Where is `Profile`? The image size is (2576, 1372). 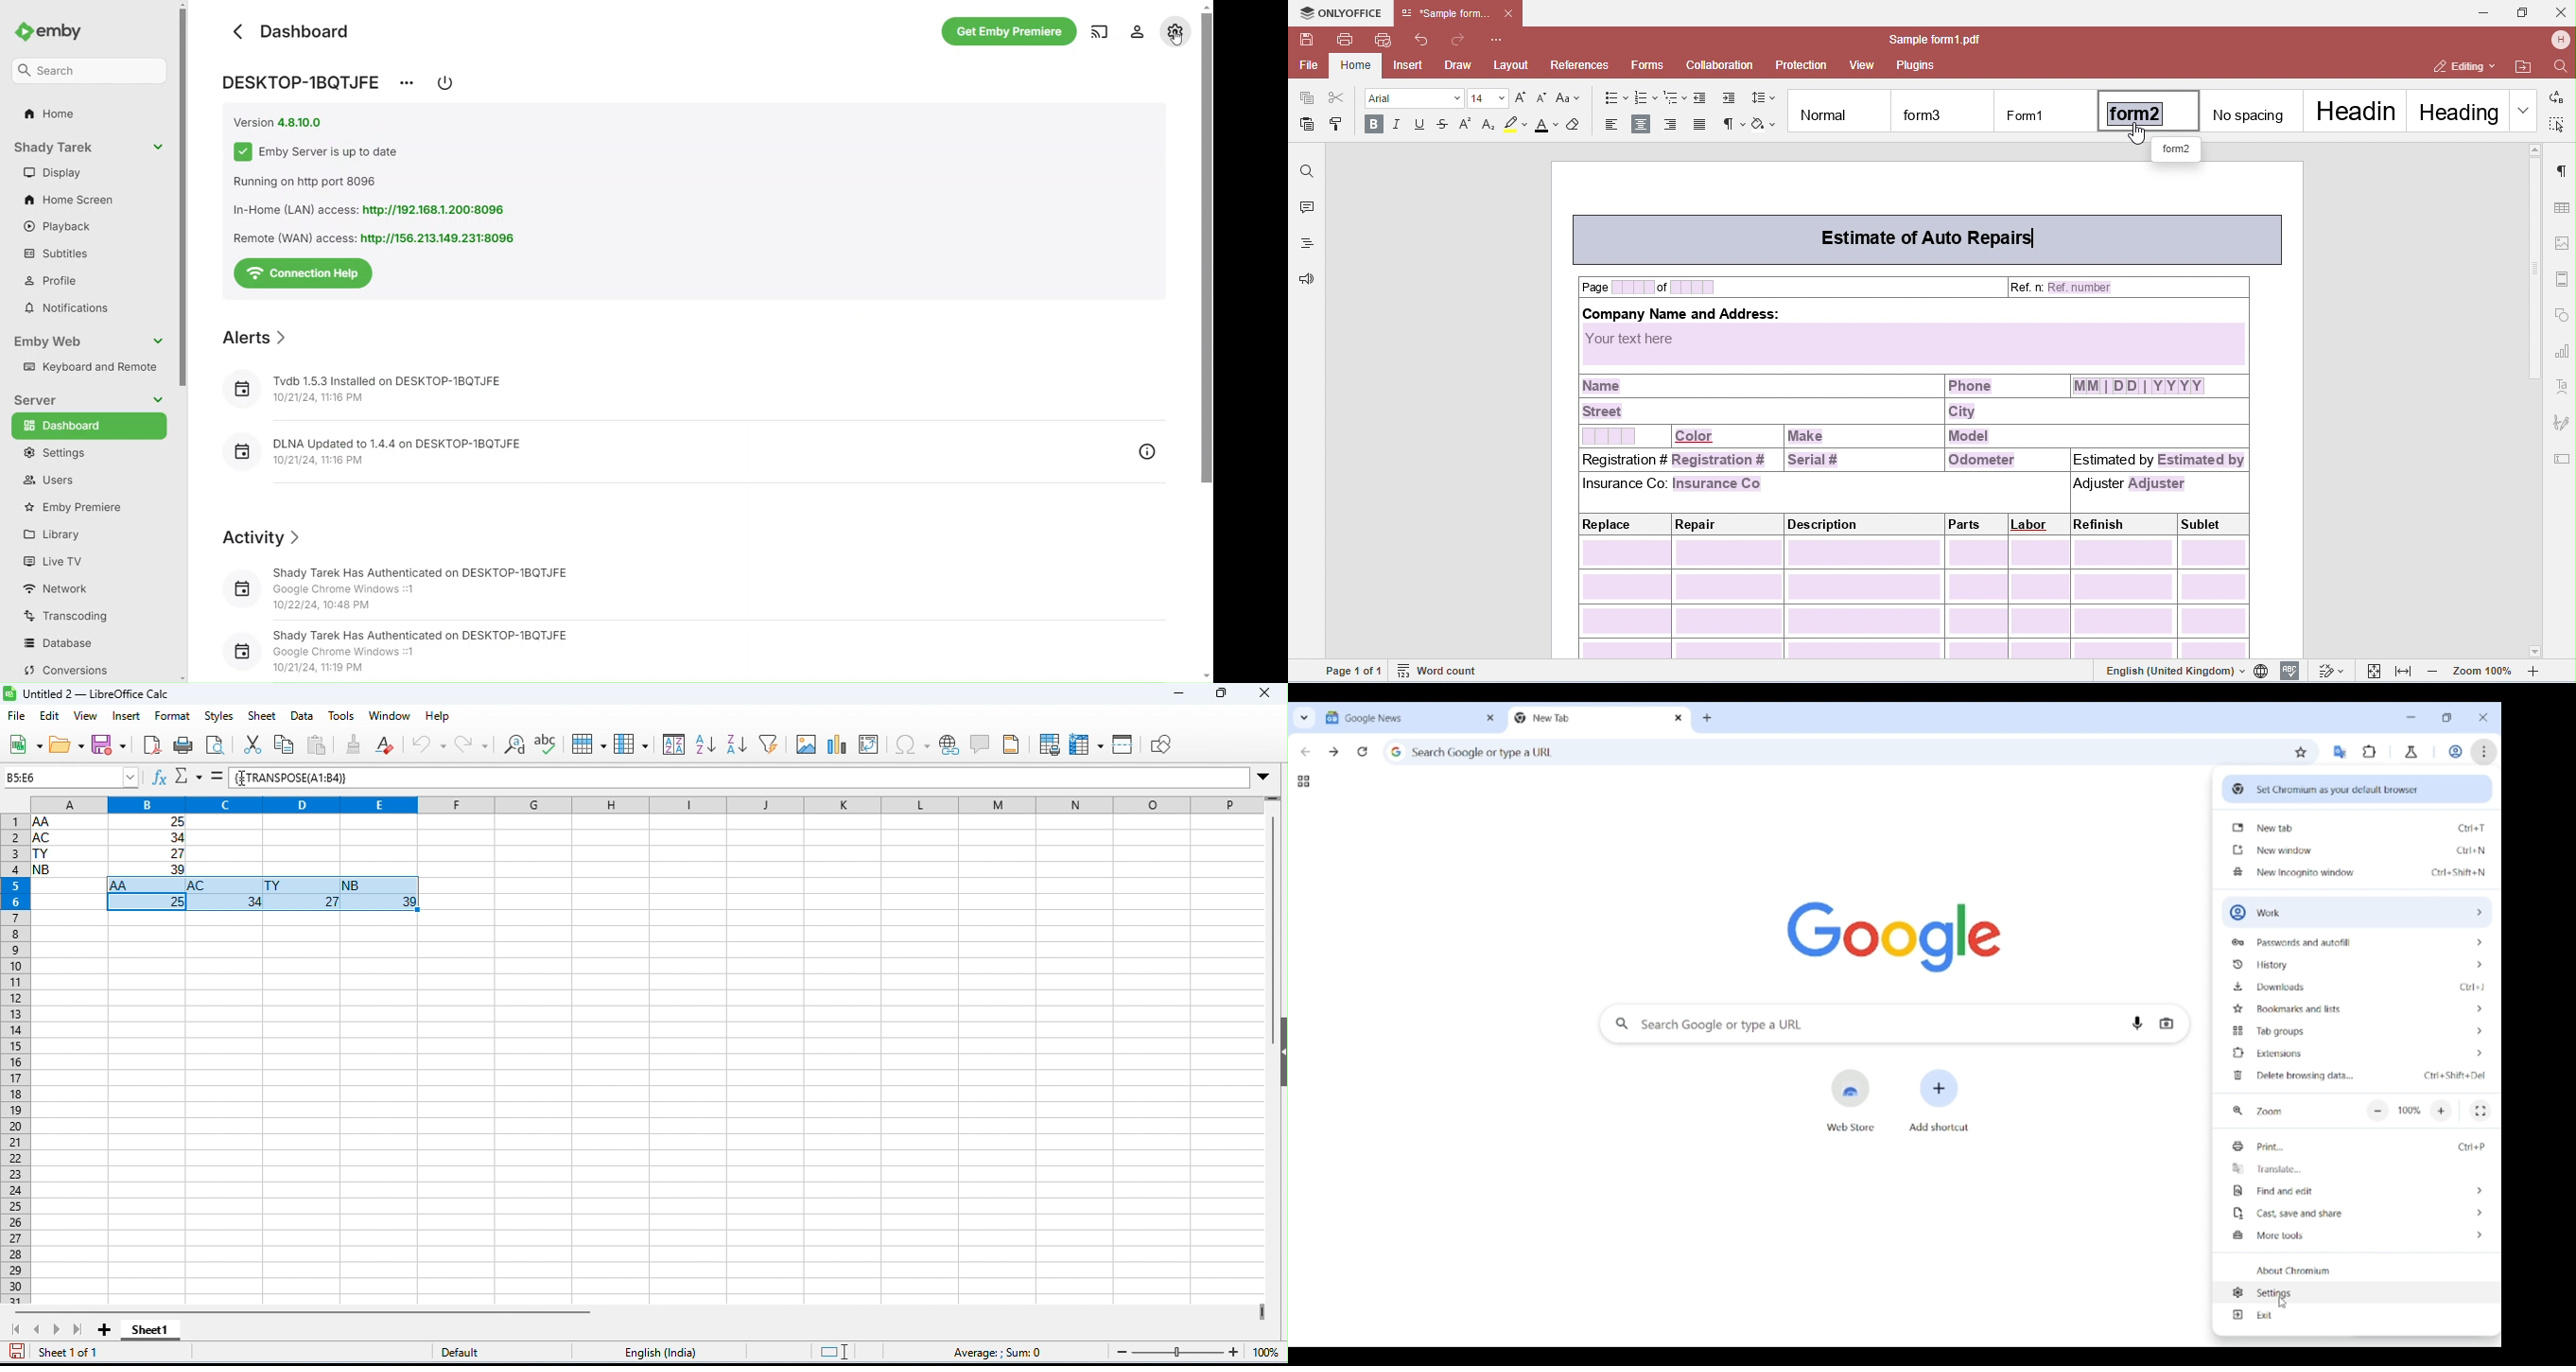
Profile is located at coordinates (56, 278).